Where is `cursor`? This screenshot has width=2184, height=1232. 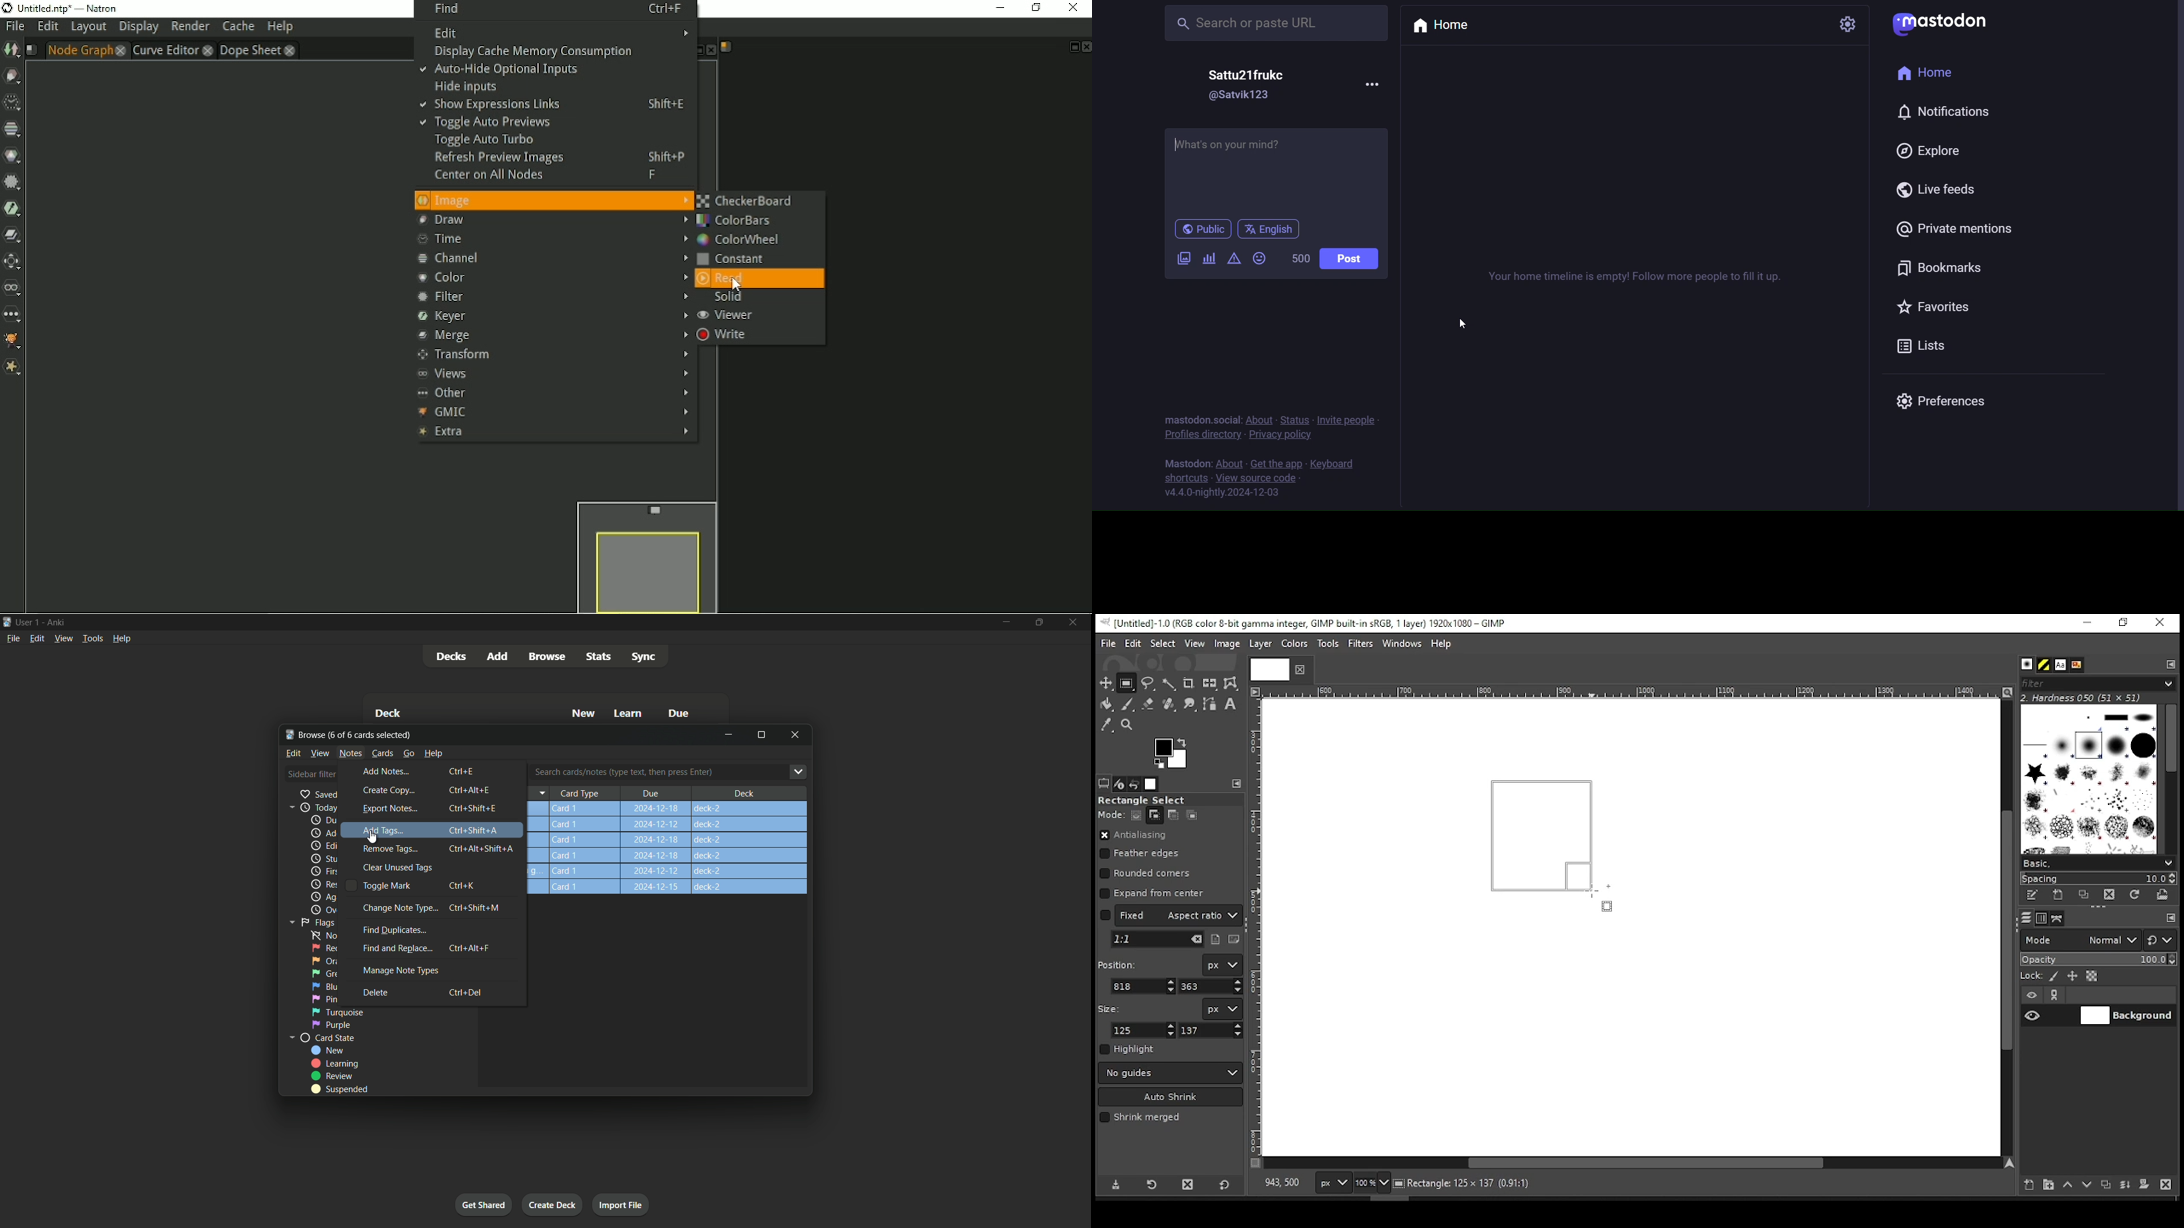 cursor is located at coordinates (1469, 322).